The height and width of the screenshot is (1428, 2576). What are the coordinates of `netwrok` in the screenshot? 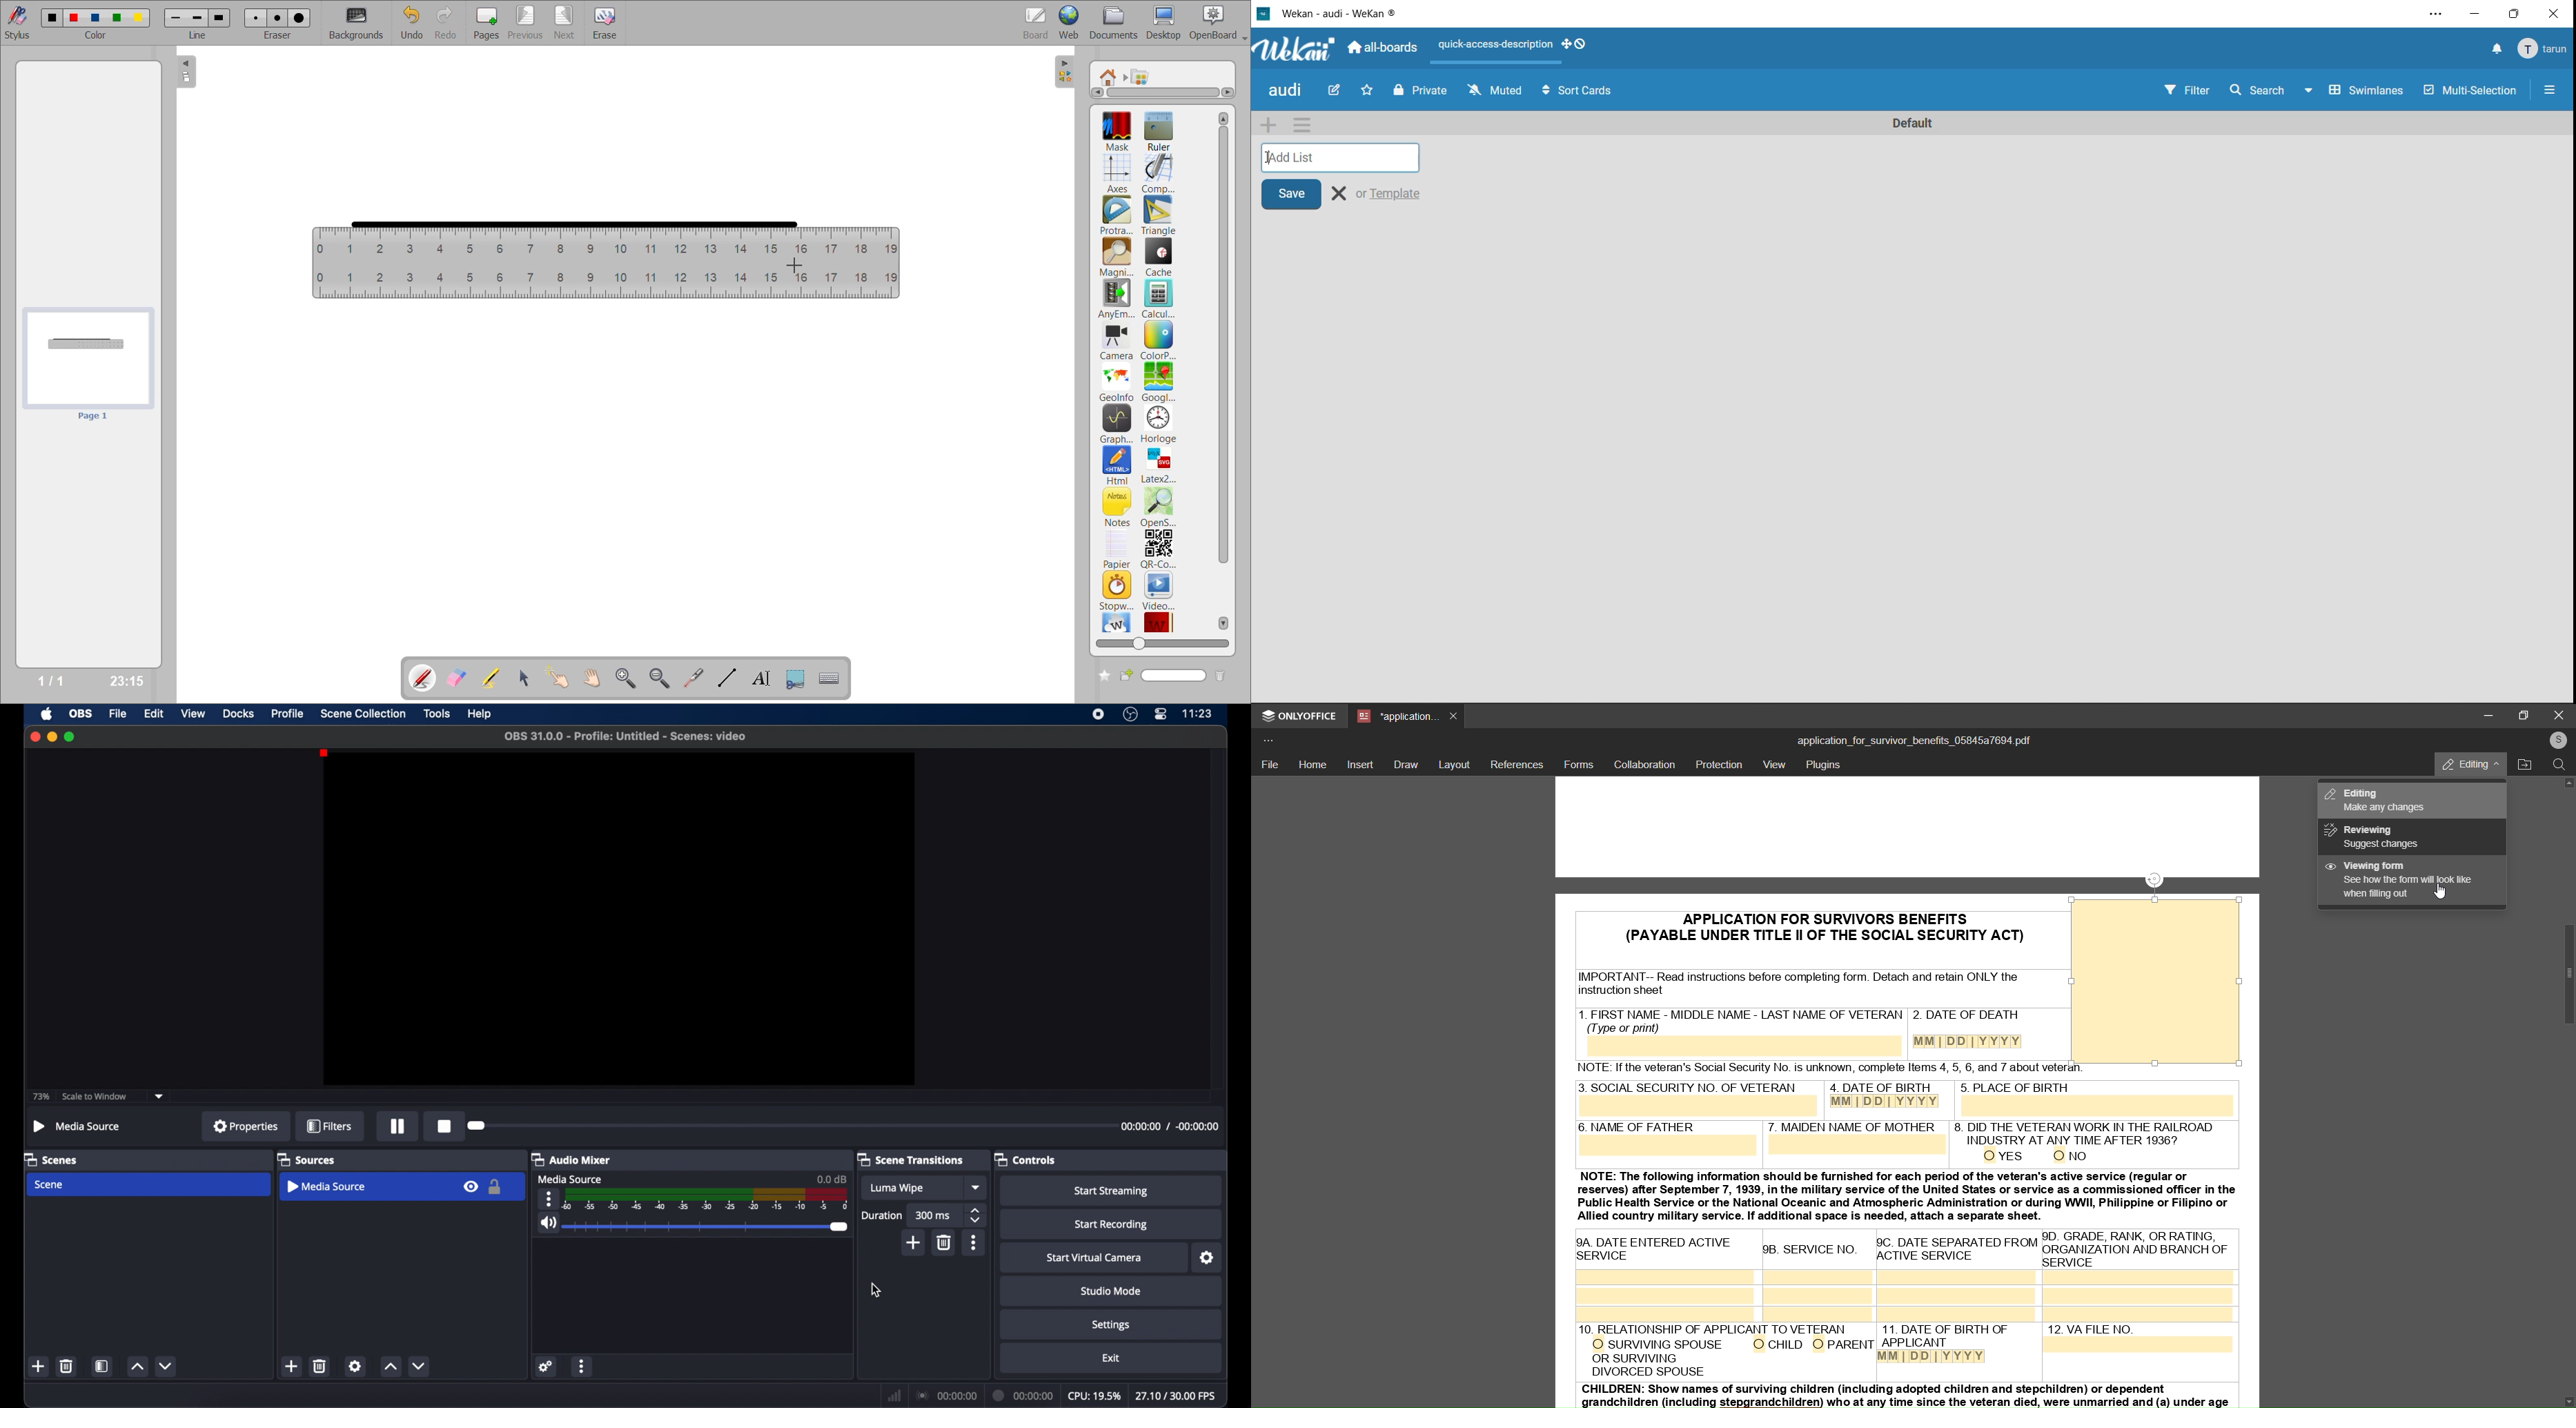 It's located at (894, 1396).